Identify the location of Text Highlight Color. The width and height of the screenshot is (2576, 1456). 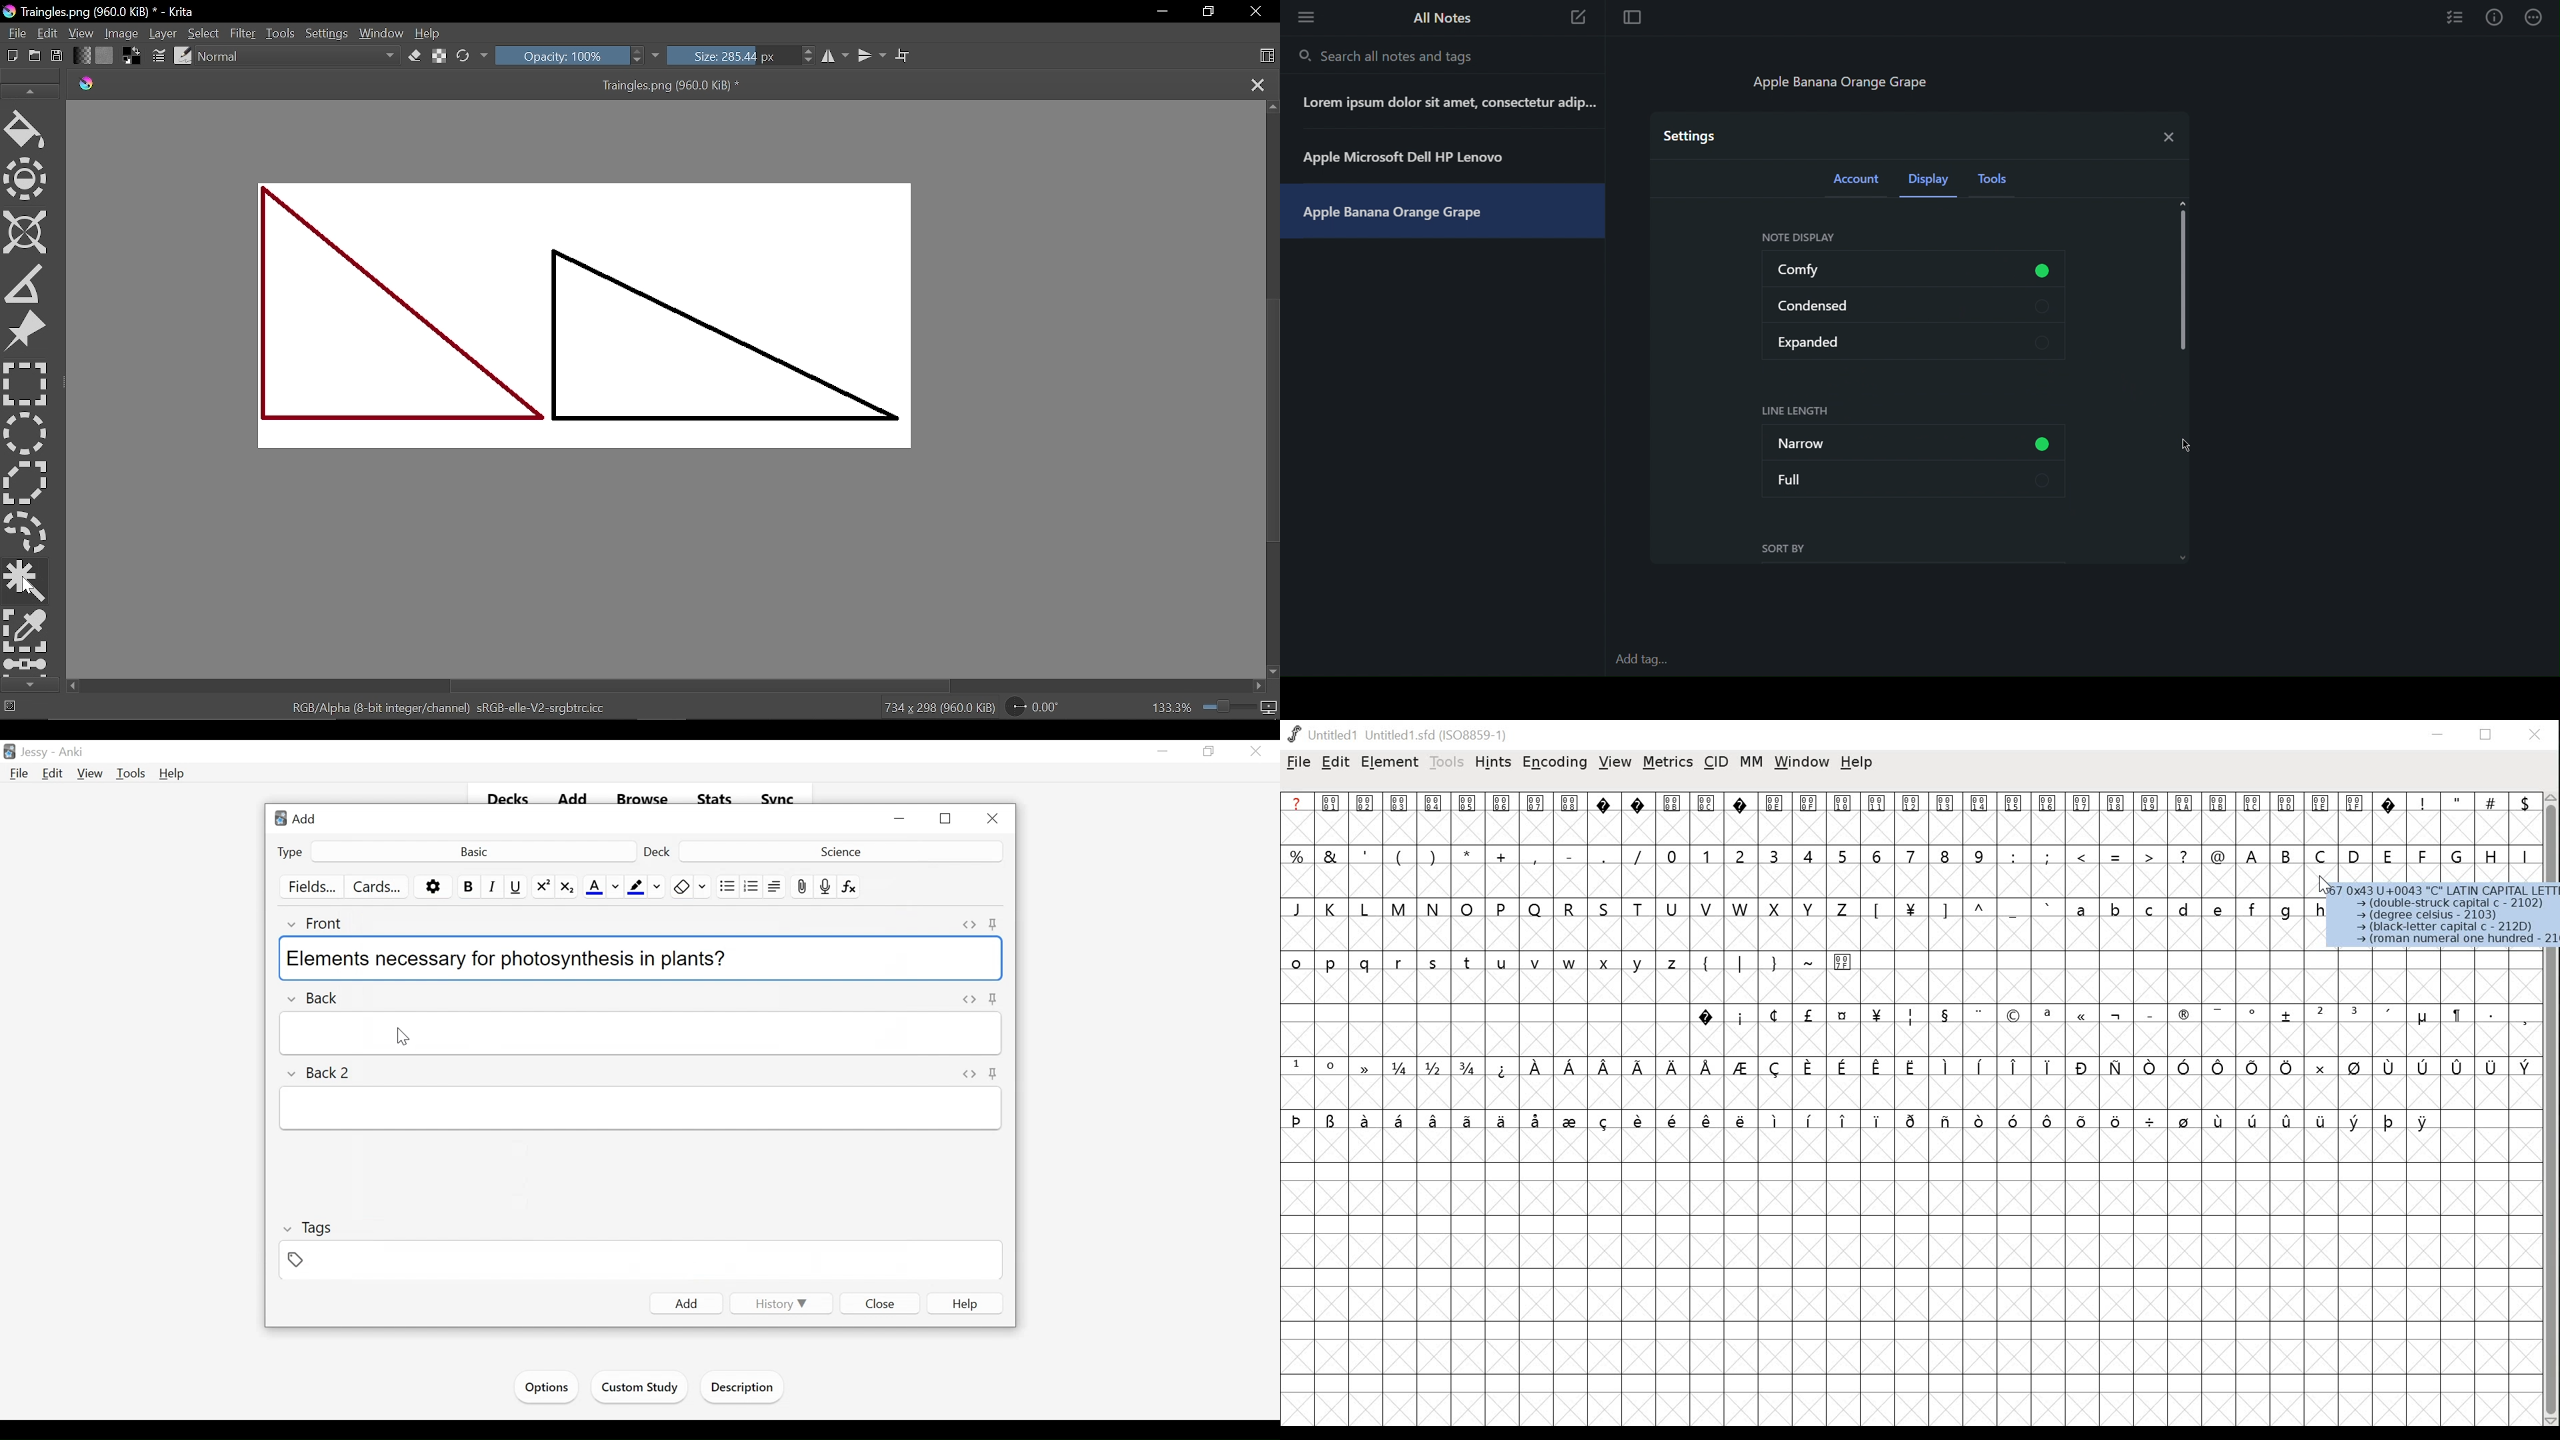
(635, 887).